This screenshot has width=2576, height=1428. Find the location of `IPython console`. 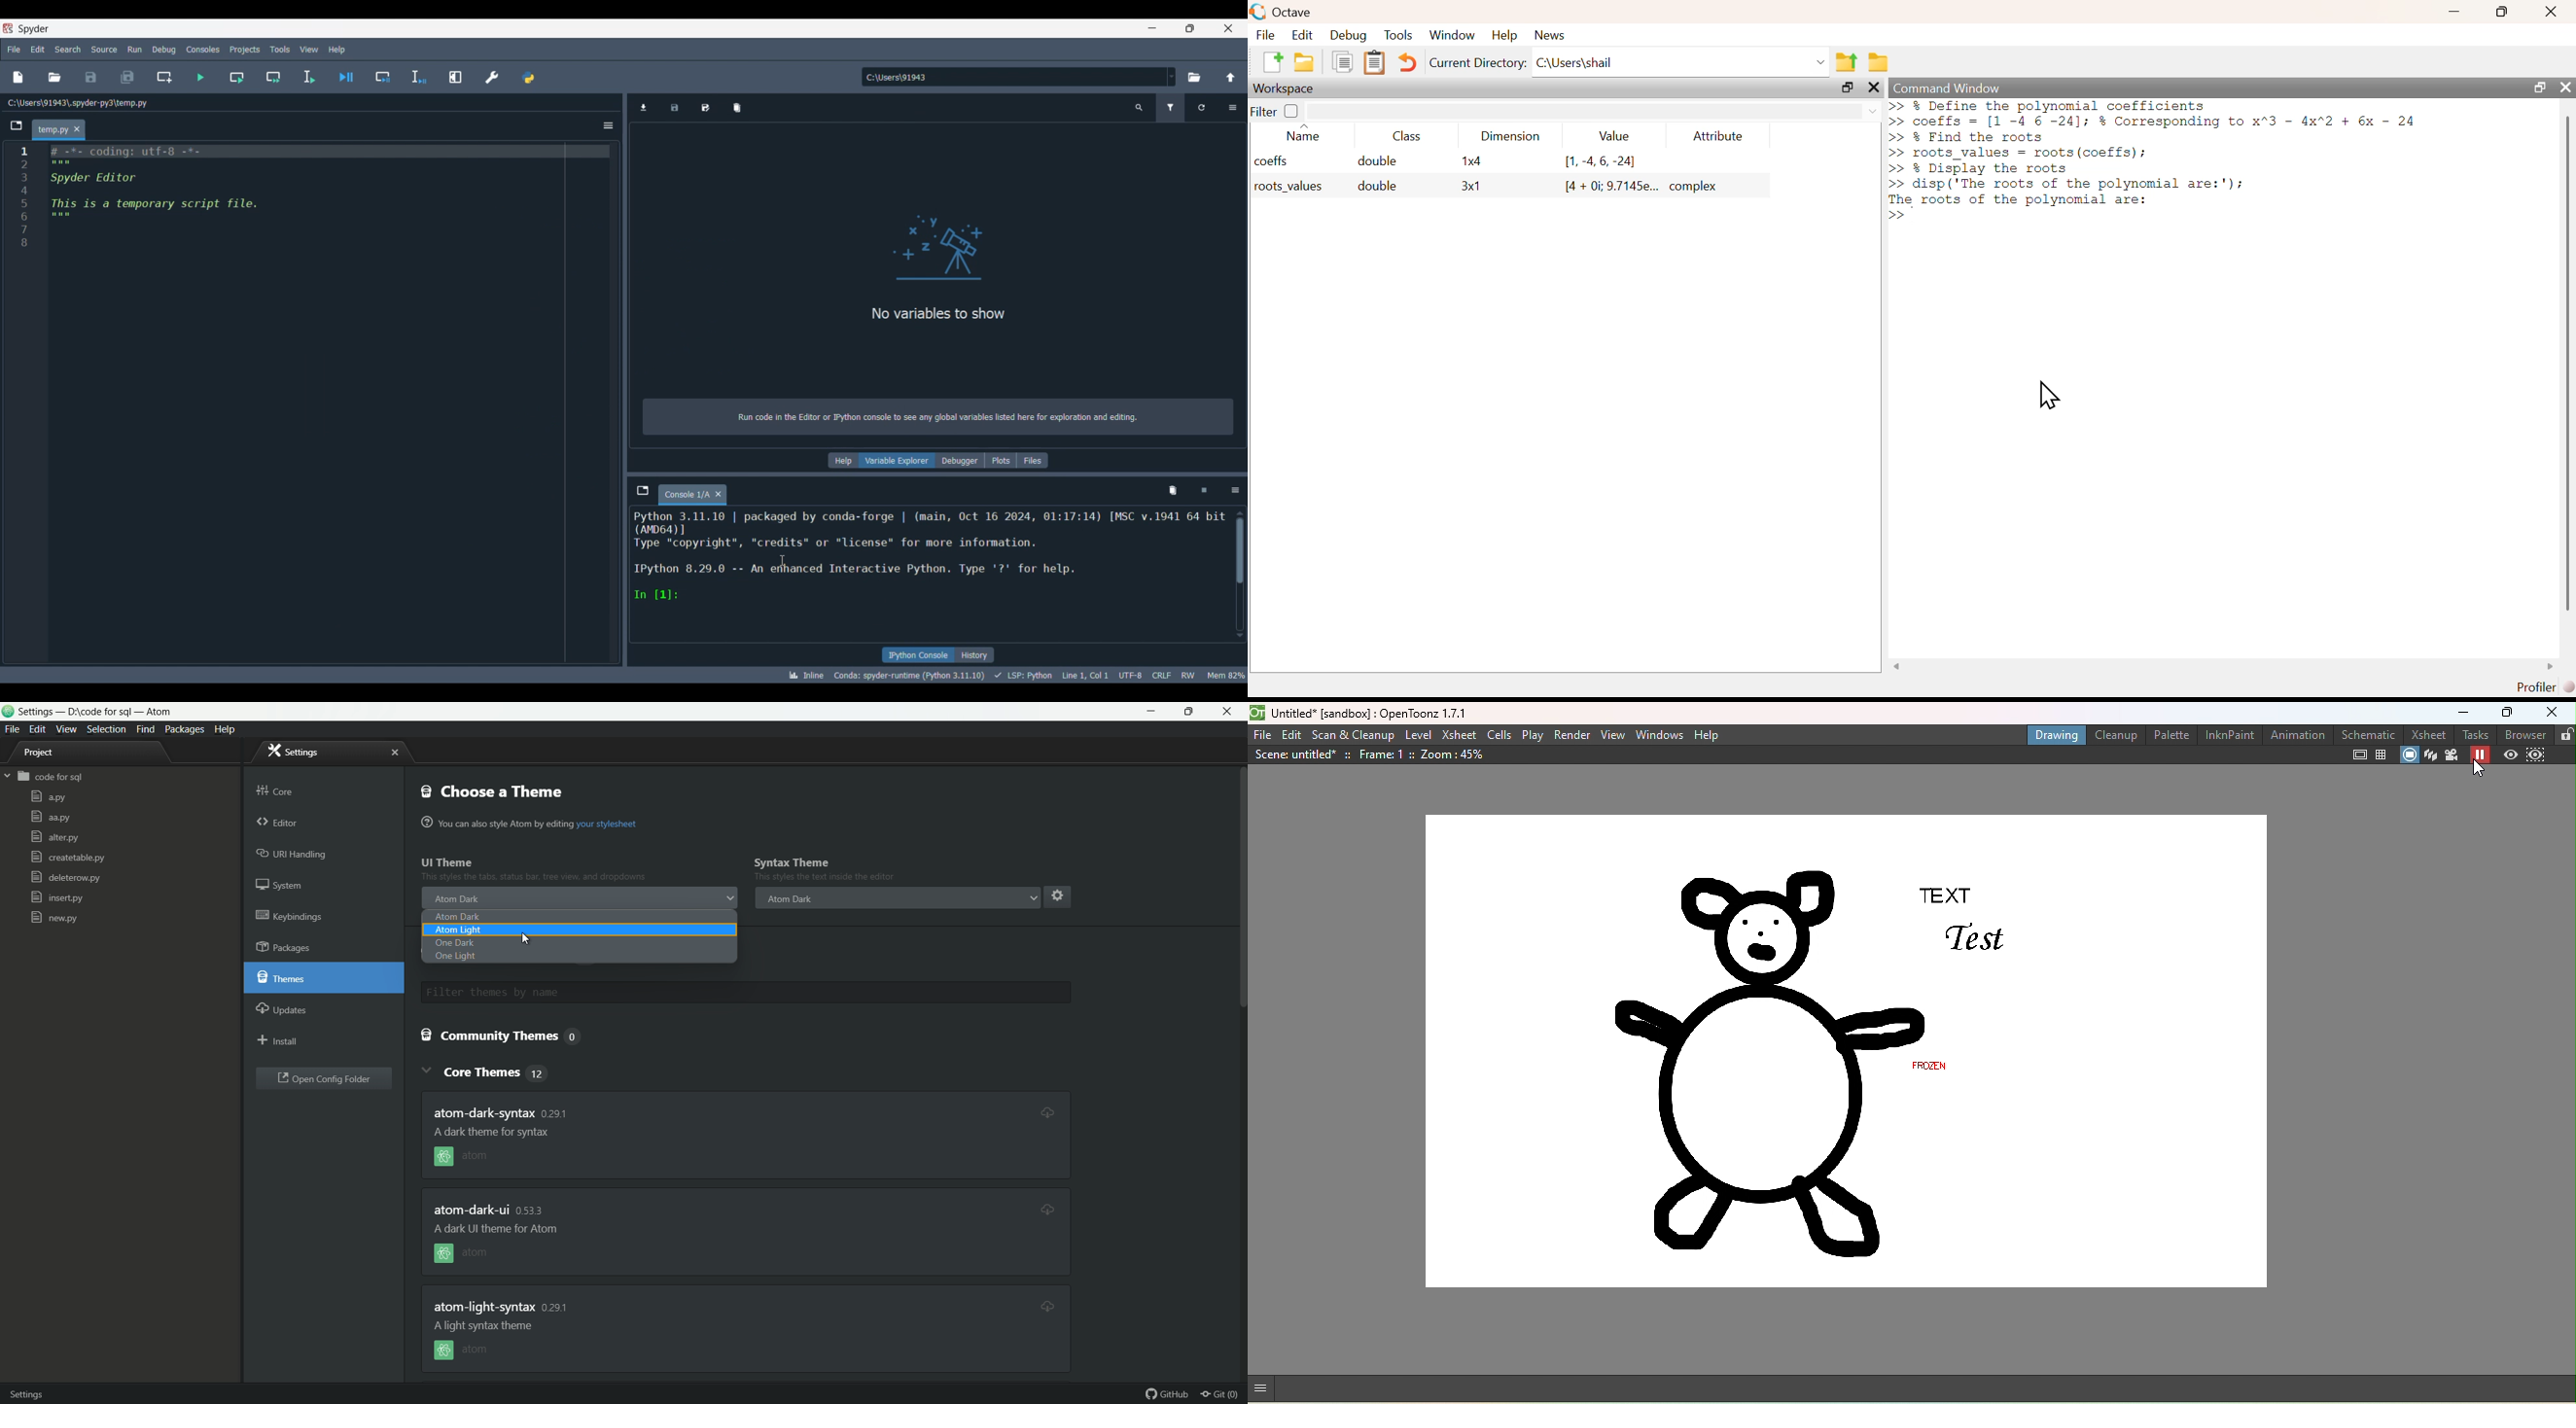

IPython console is located at coordinates (919, 655).